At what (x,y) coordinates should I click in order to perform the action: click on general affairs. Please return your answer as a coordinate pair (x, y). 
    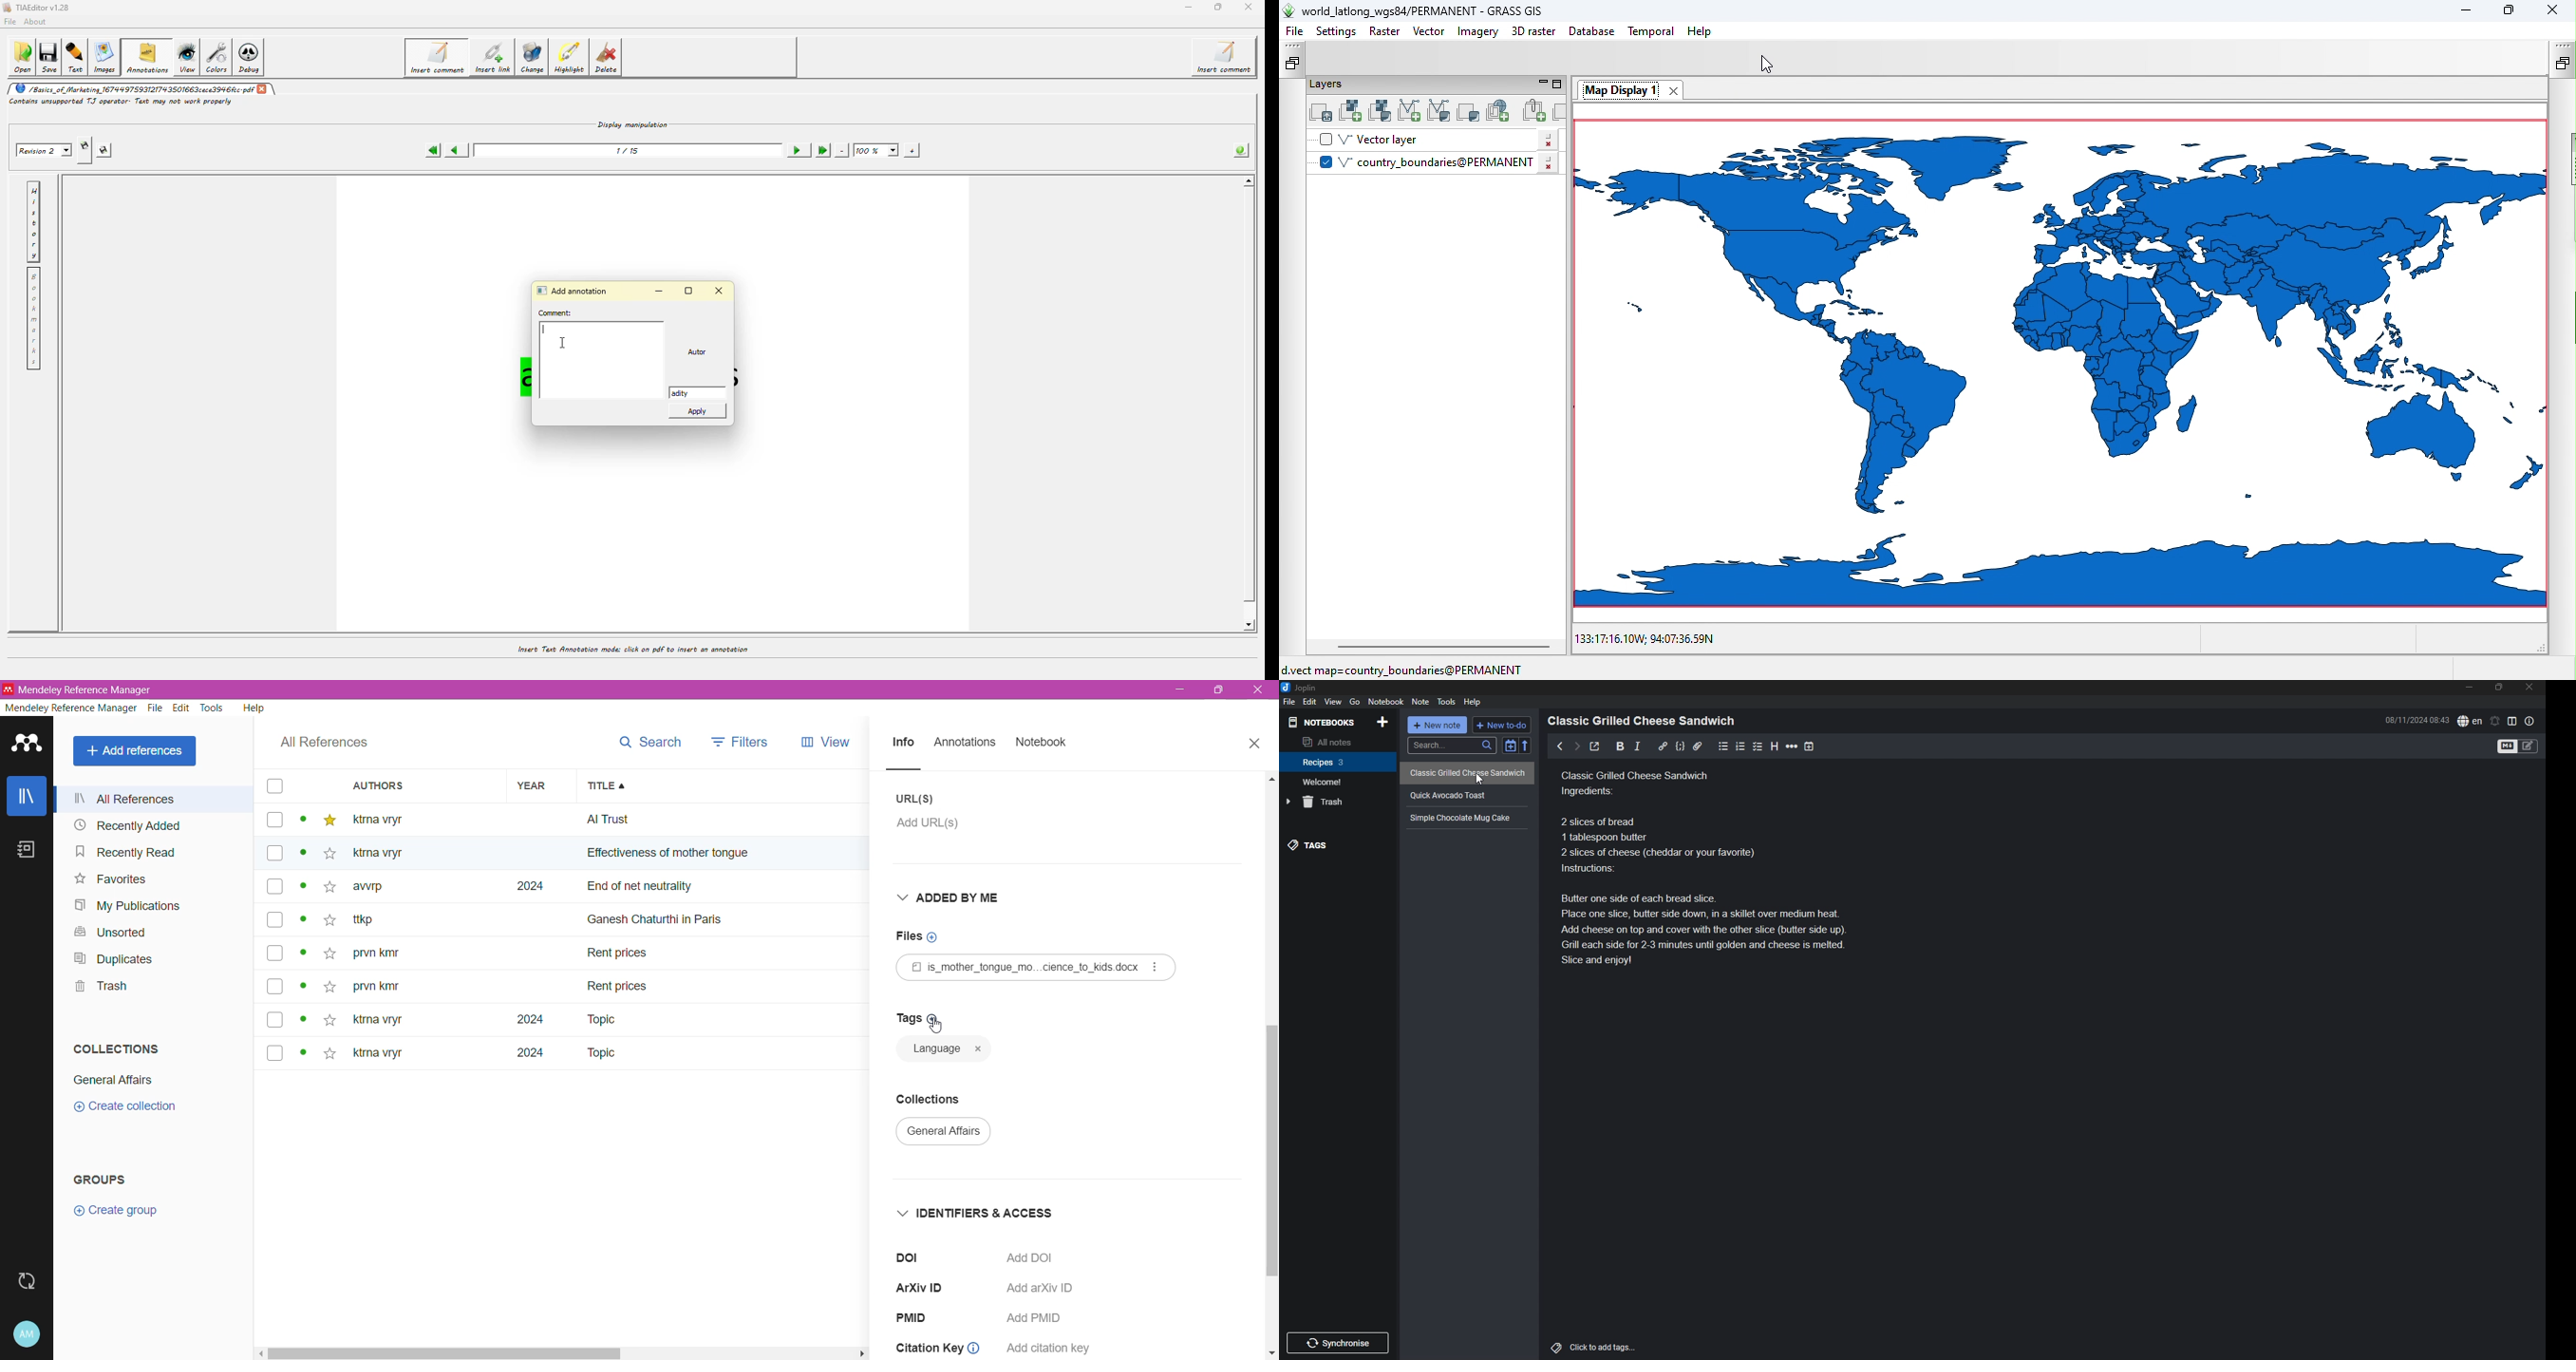
    Looking at the image, I should click on (950, 1135).